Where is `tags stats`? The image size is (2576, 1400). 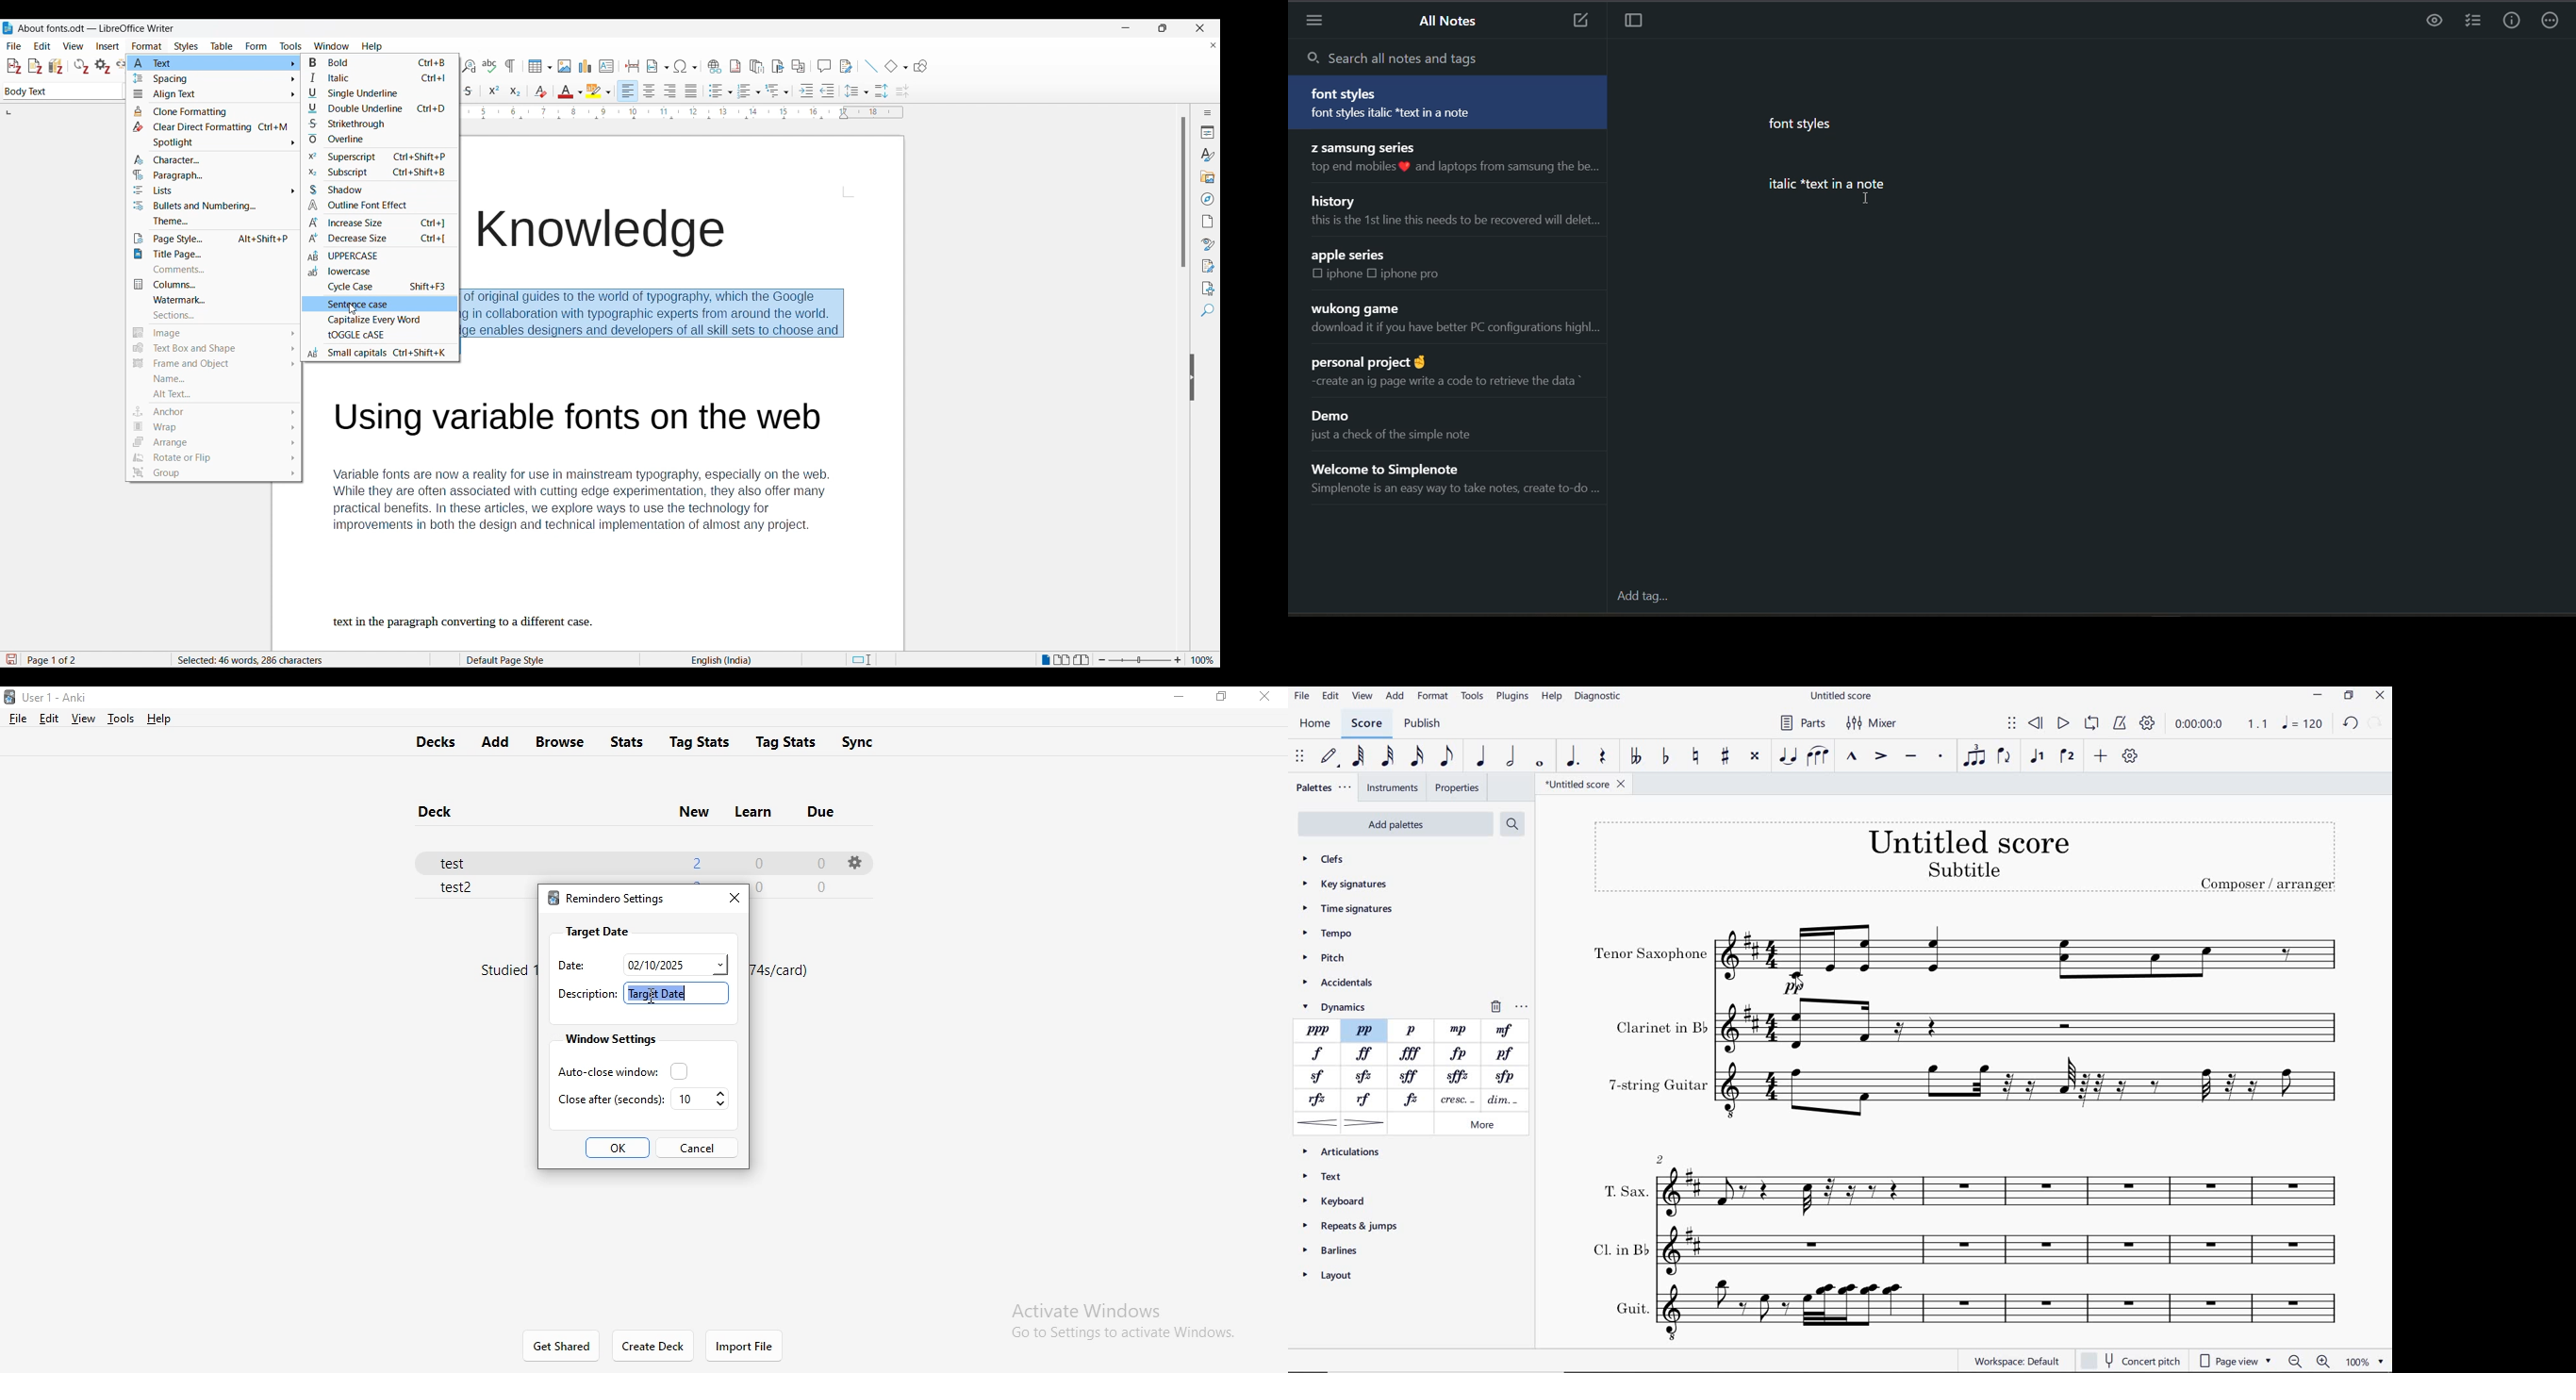 tags stats is located at coordinates (788, 739).